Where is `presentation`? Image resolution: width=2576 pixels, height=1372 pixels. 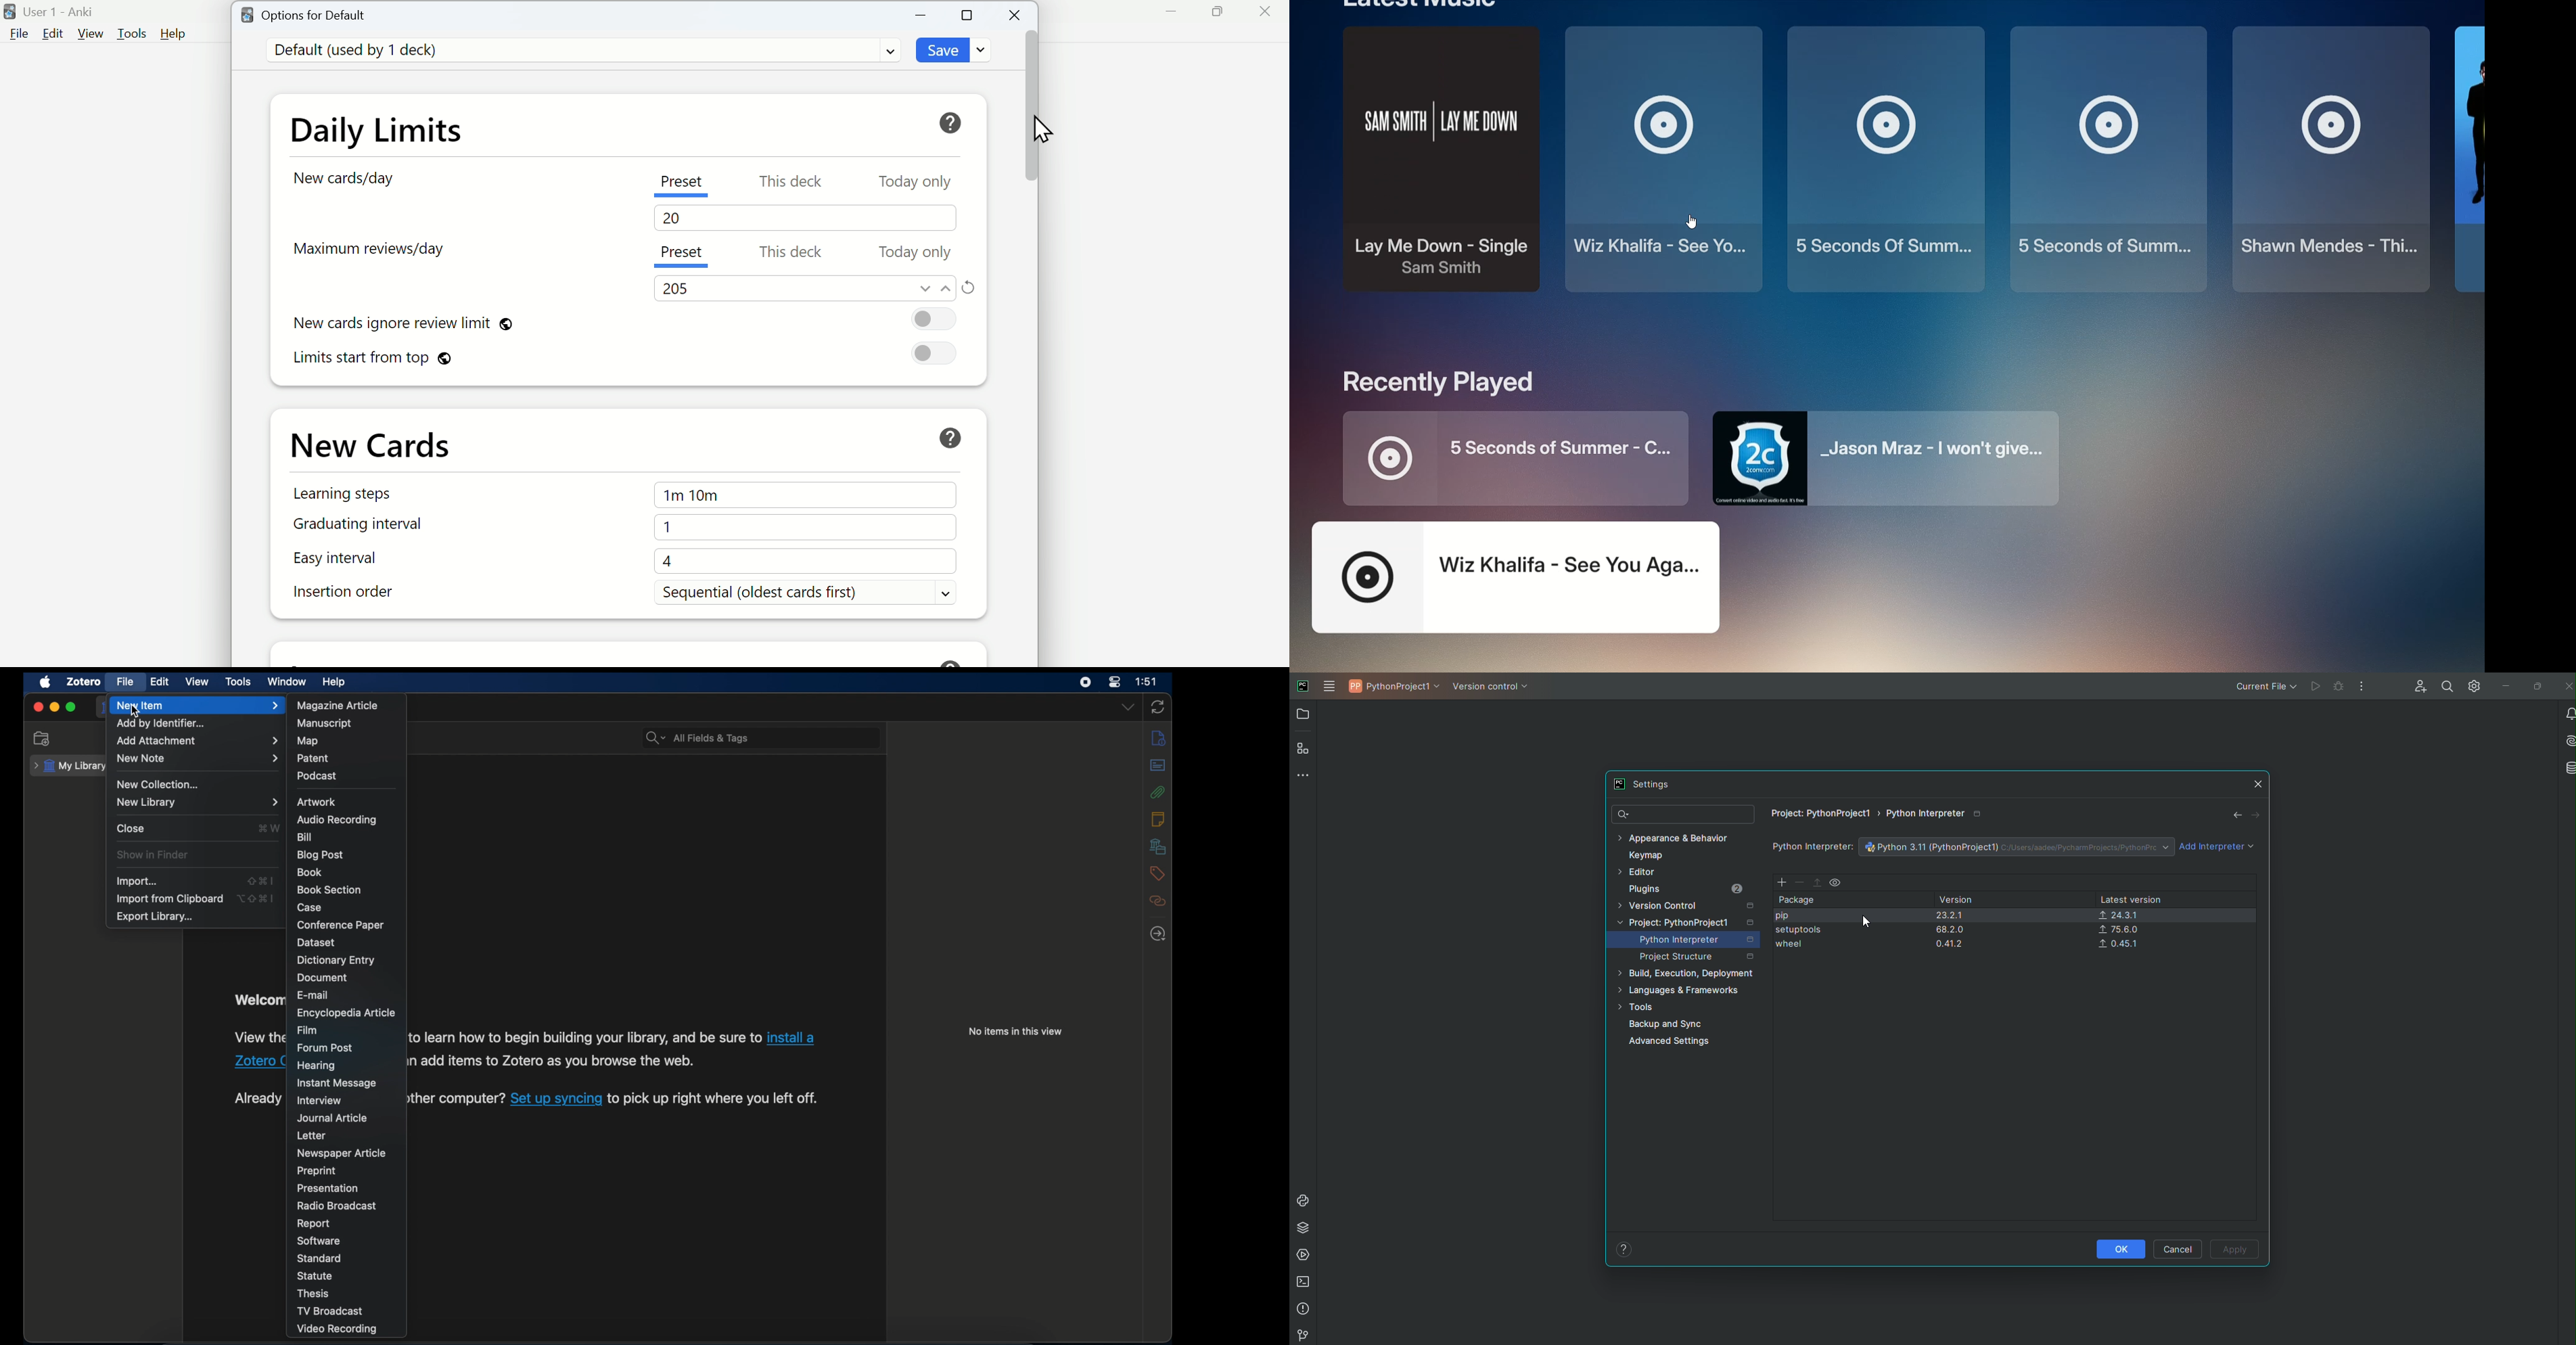
presentation is located at coordinates (329, 1189).